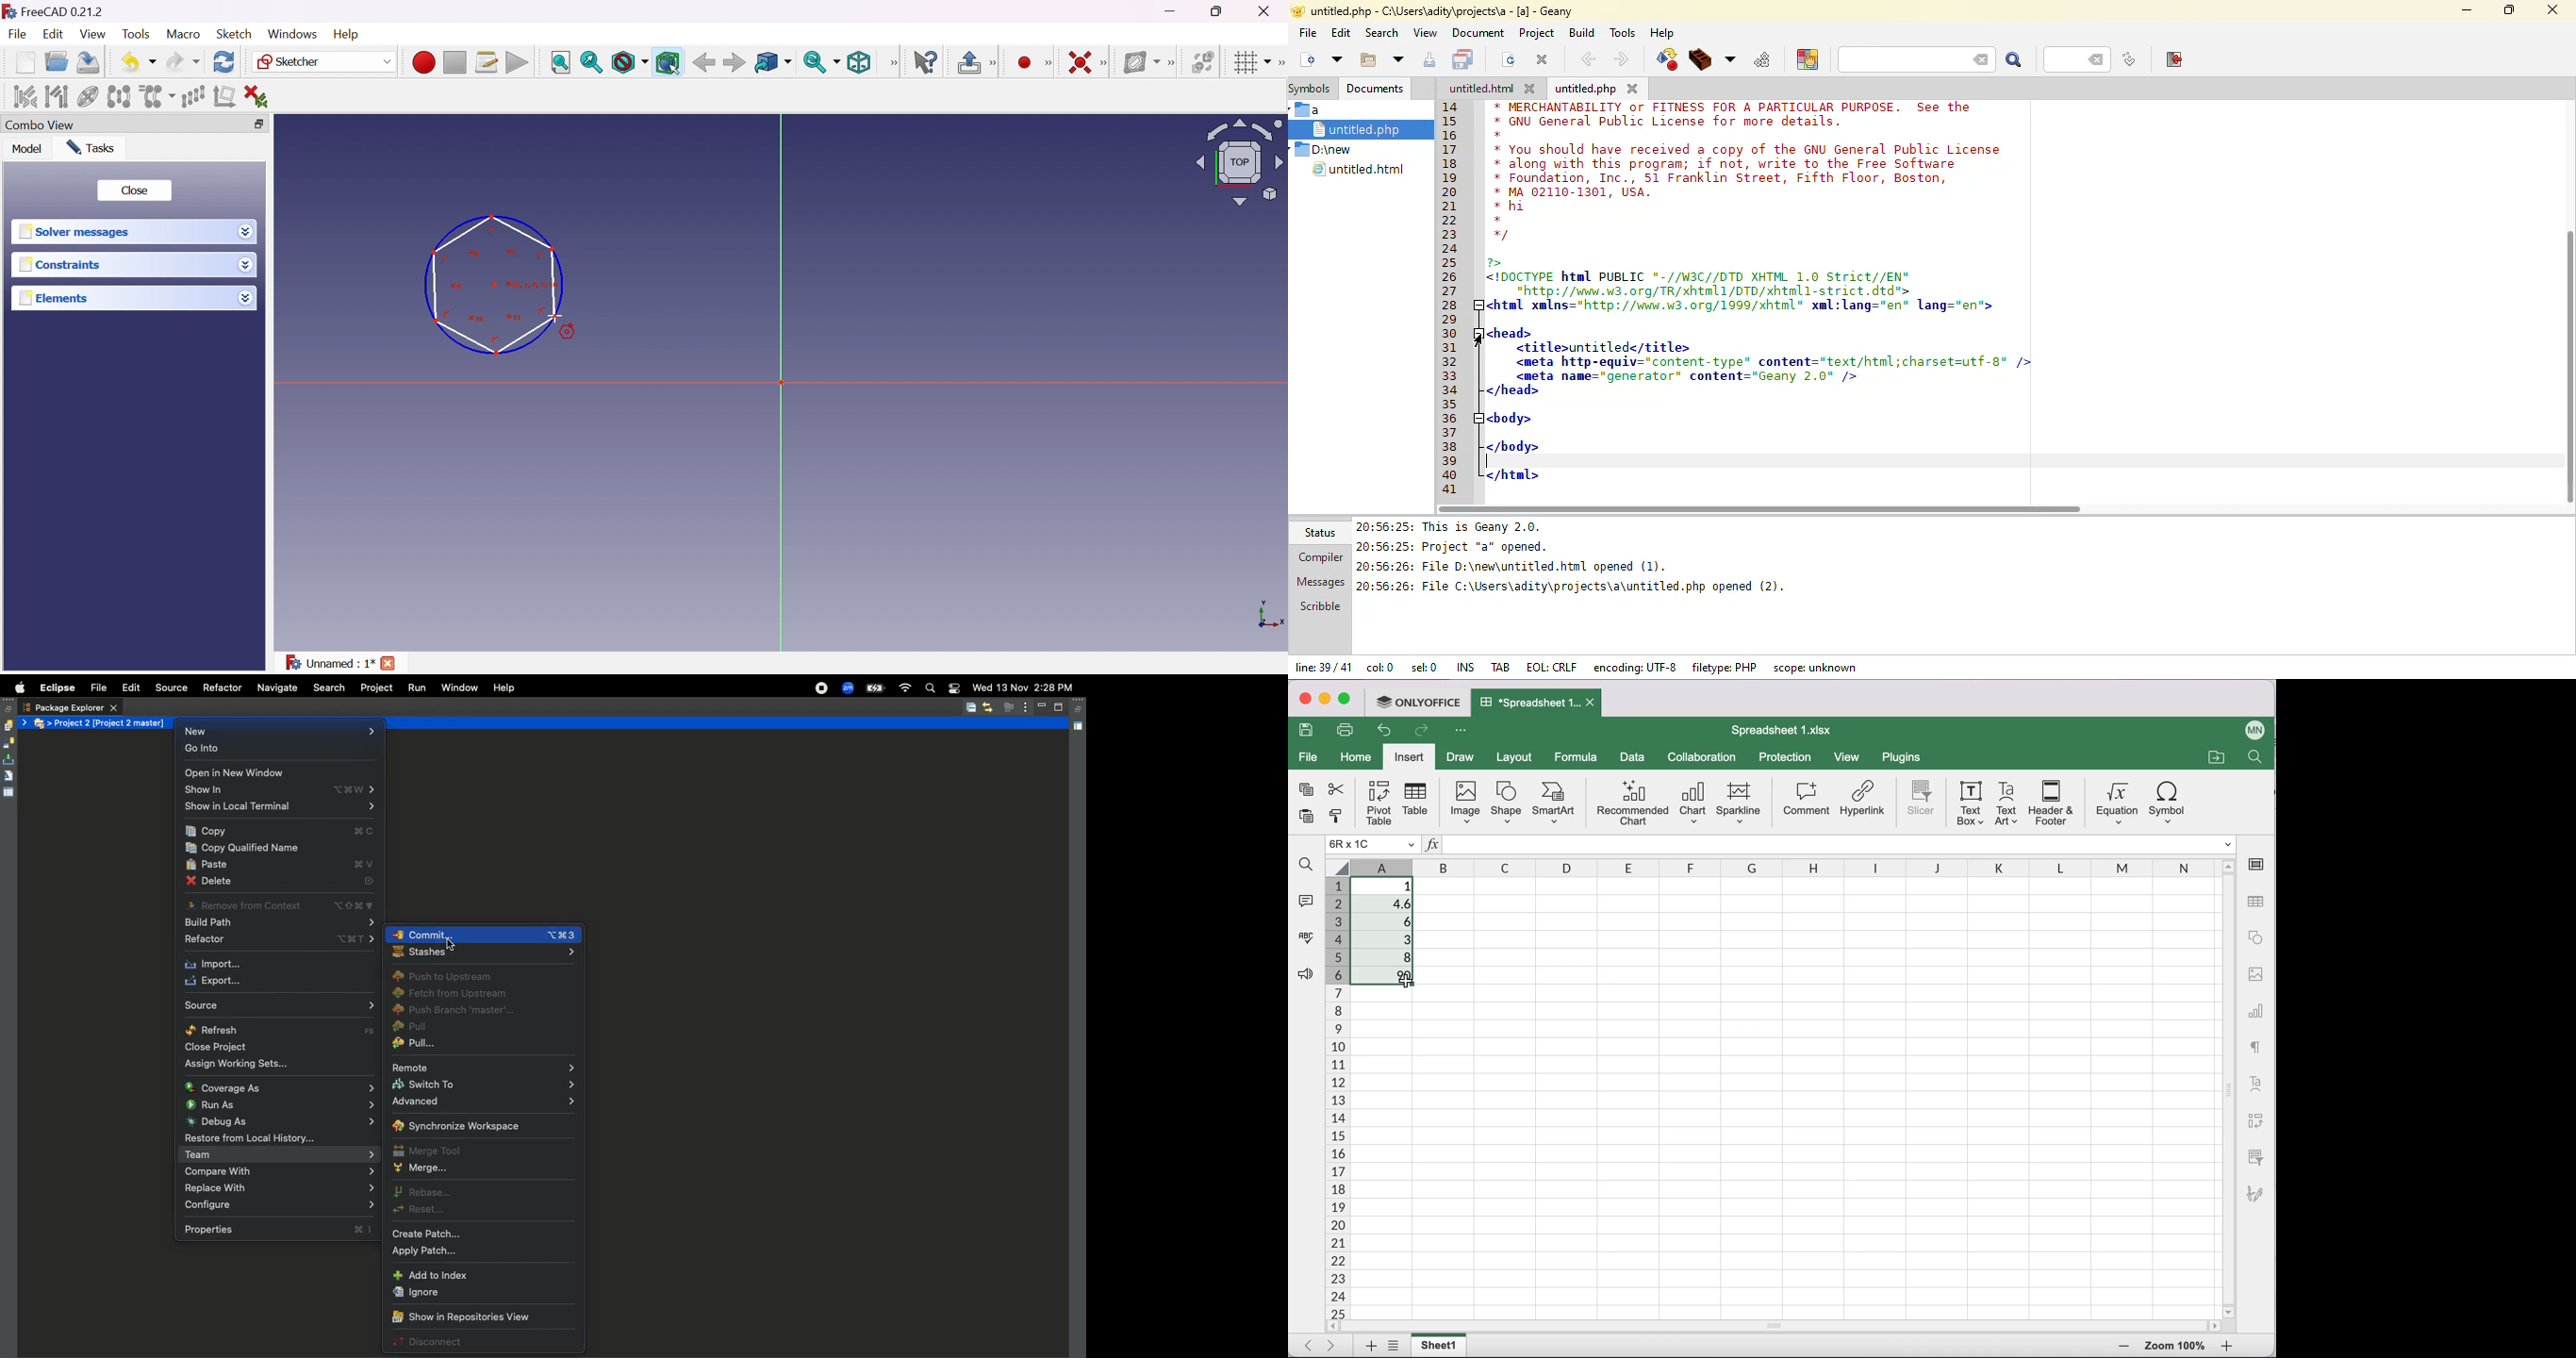  What do you see at coordinates (1305, 938) in the screenshot?
I see `spell checking` at bounding box center [1305, 938].